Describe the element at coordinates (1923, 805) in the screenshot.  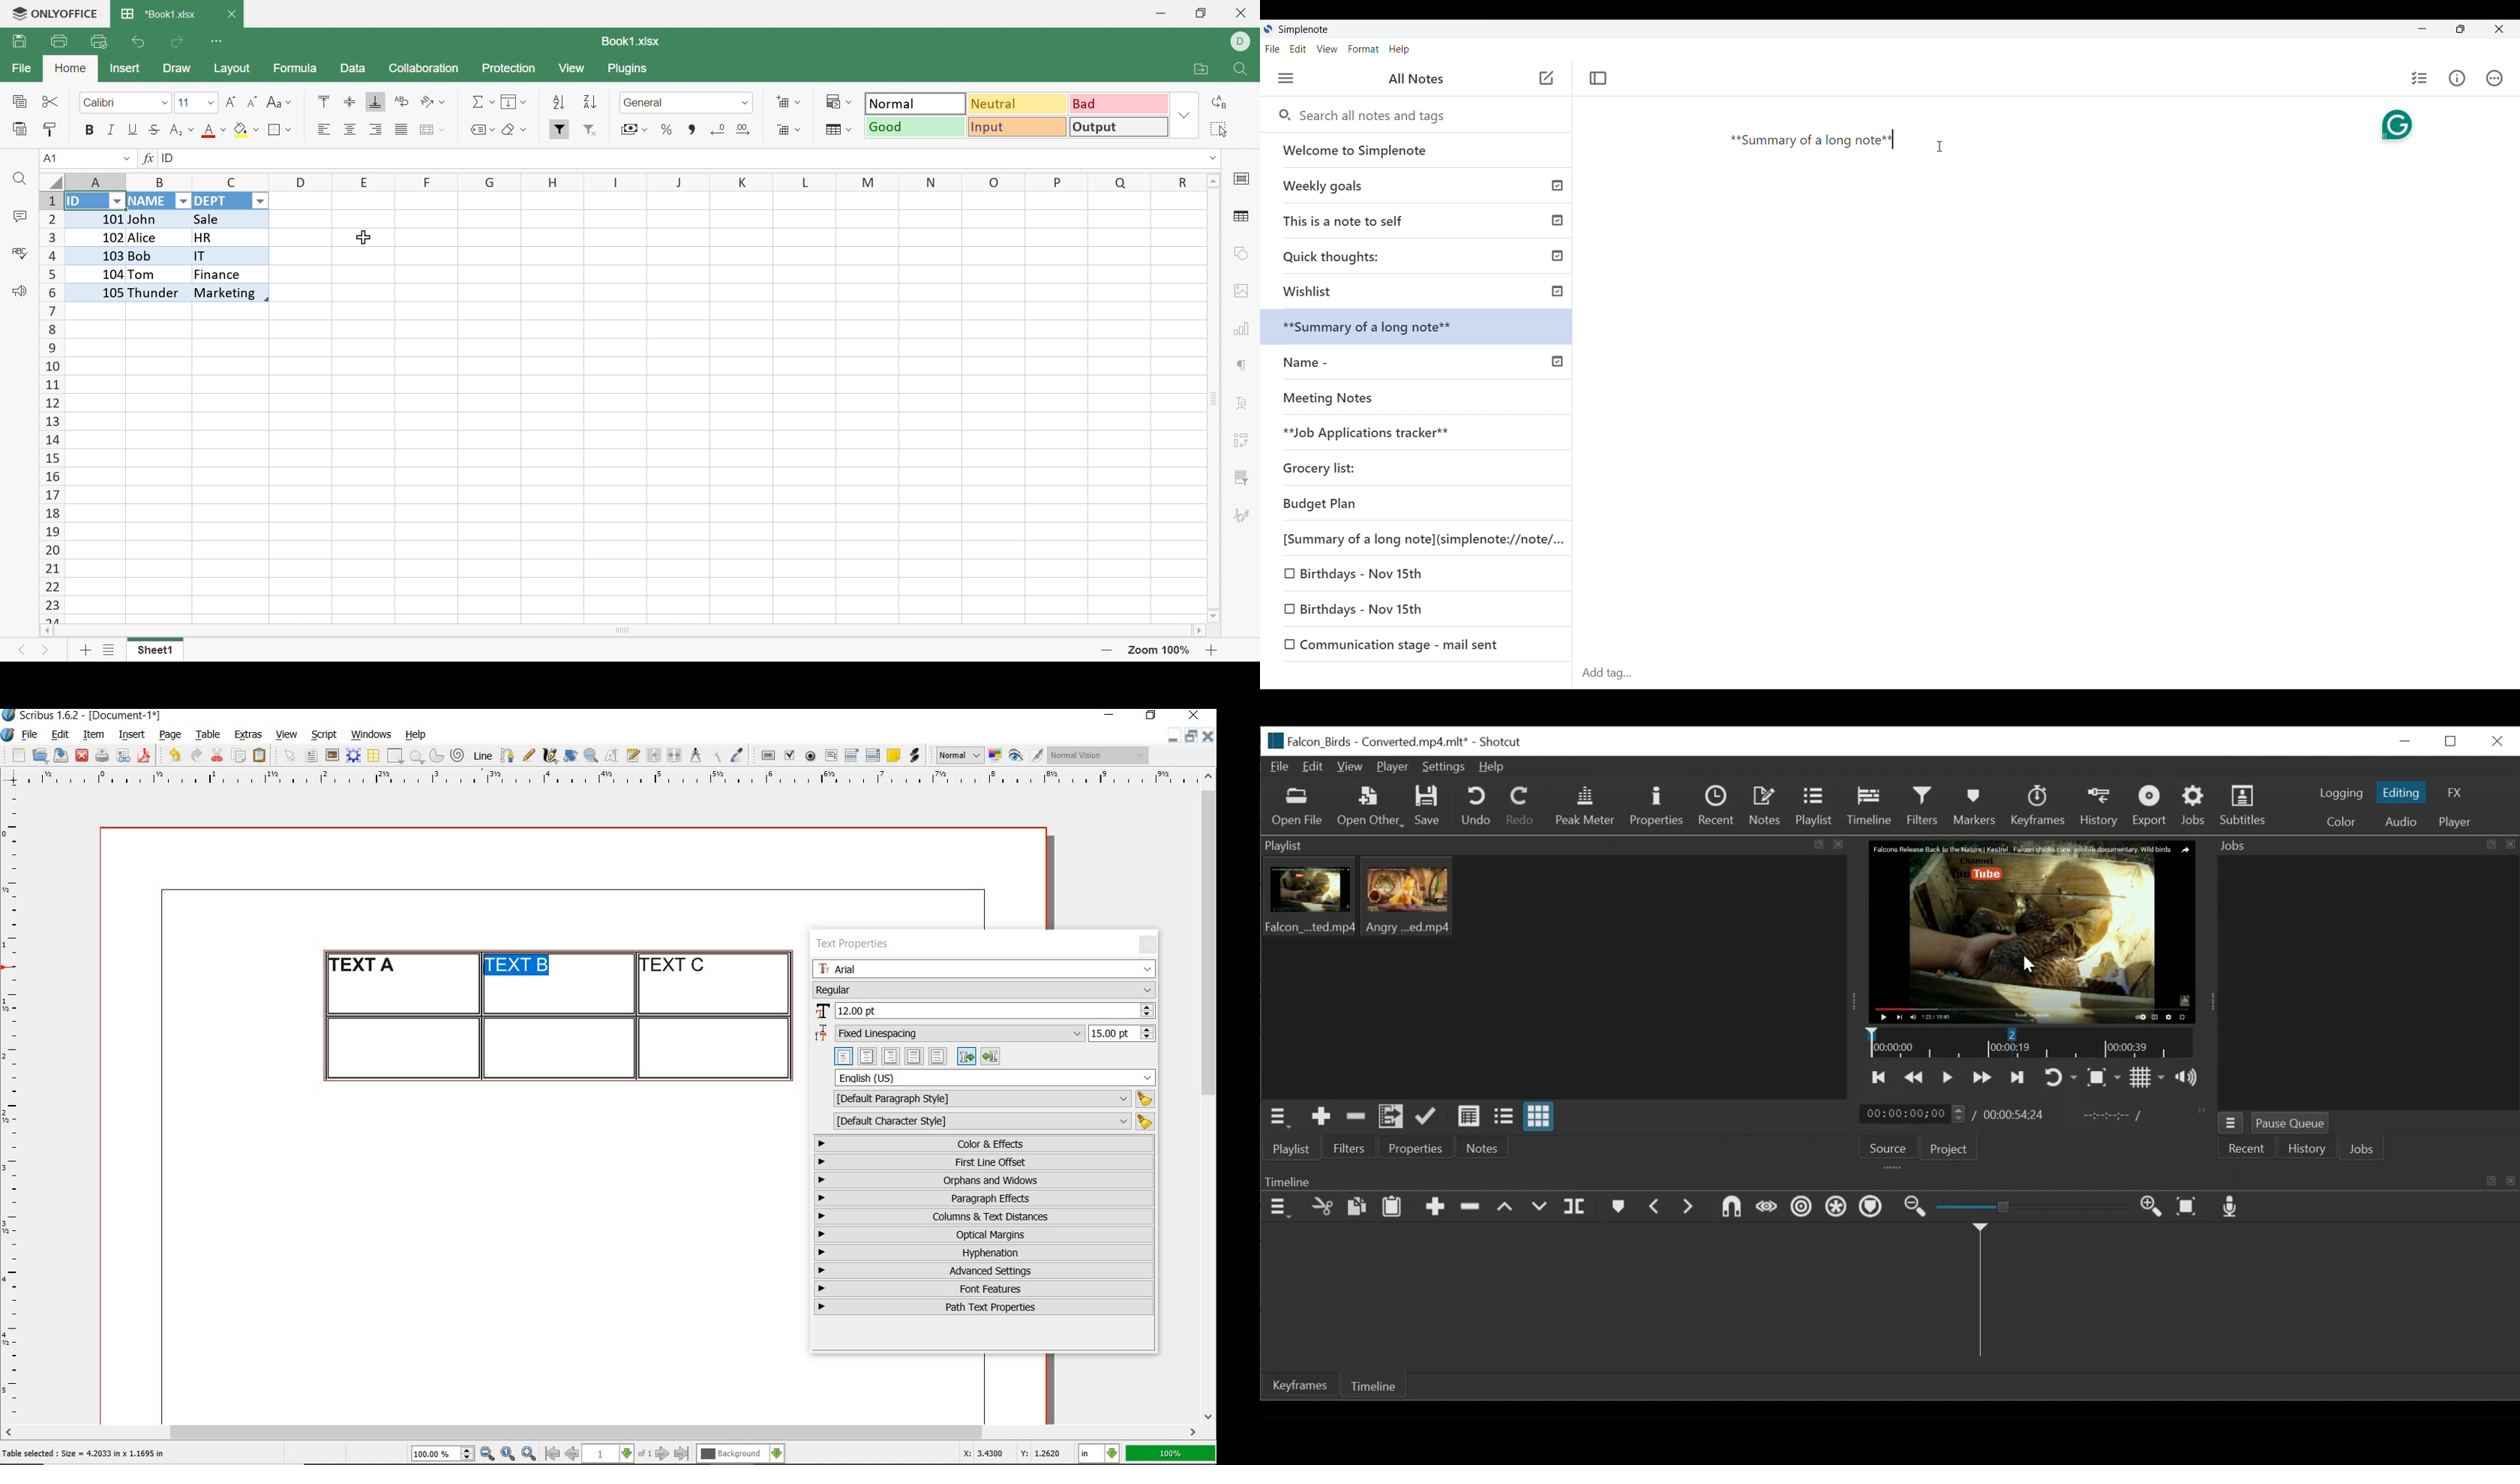
I see `Filters` at that location.